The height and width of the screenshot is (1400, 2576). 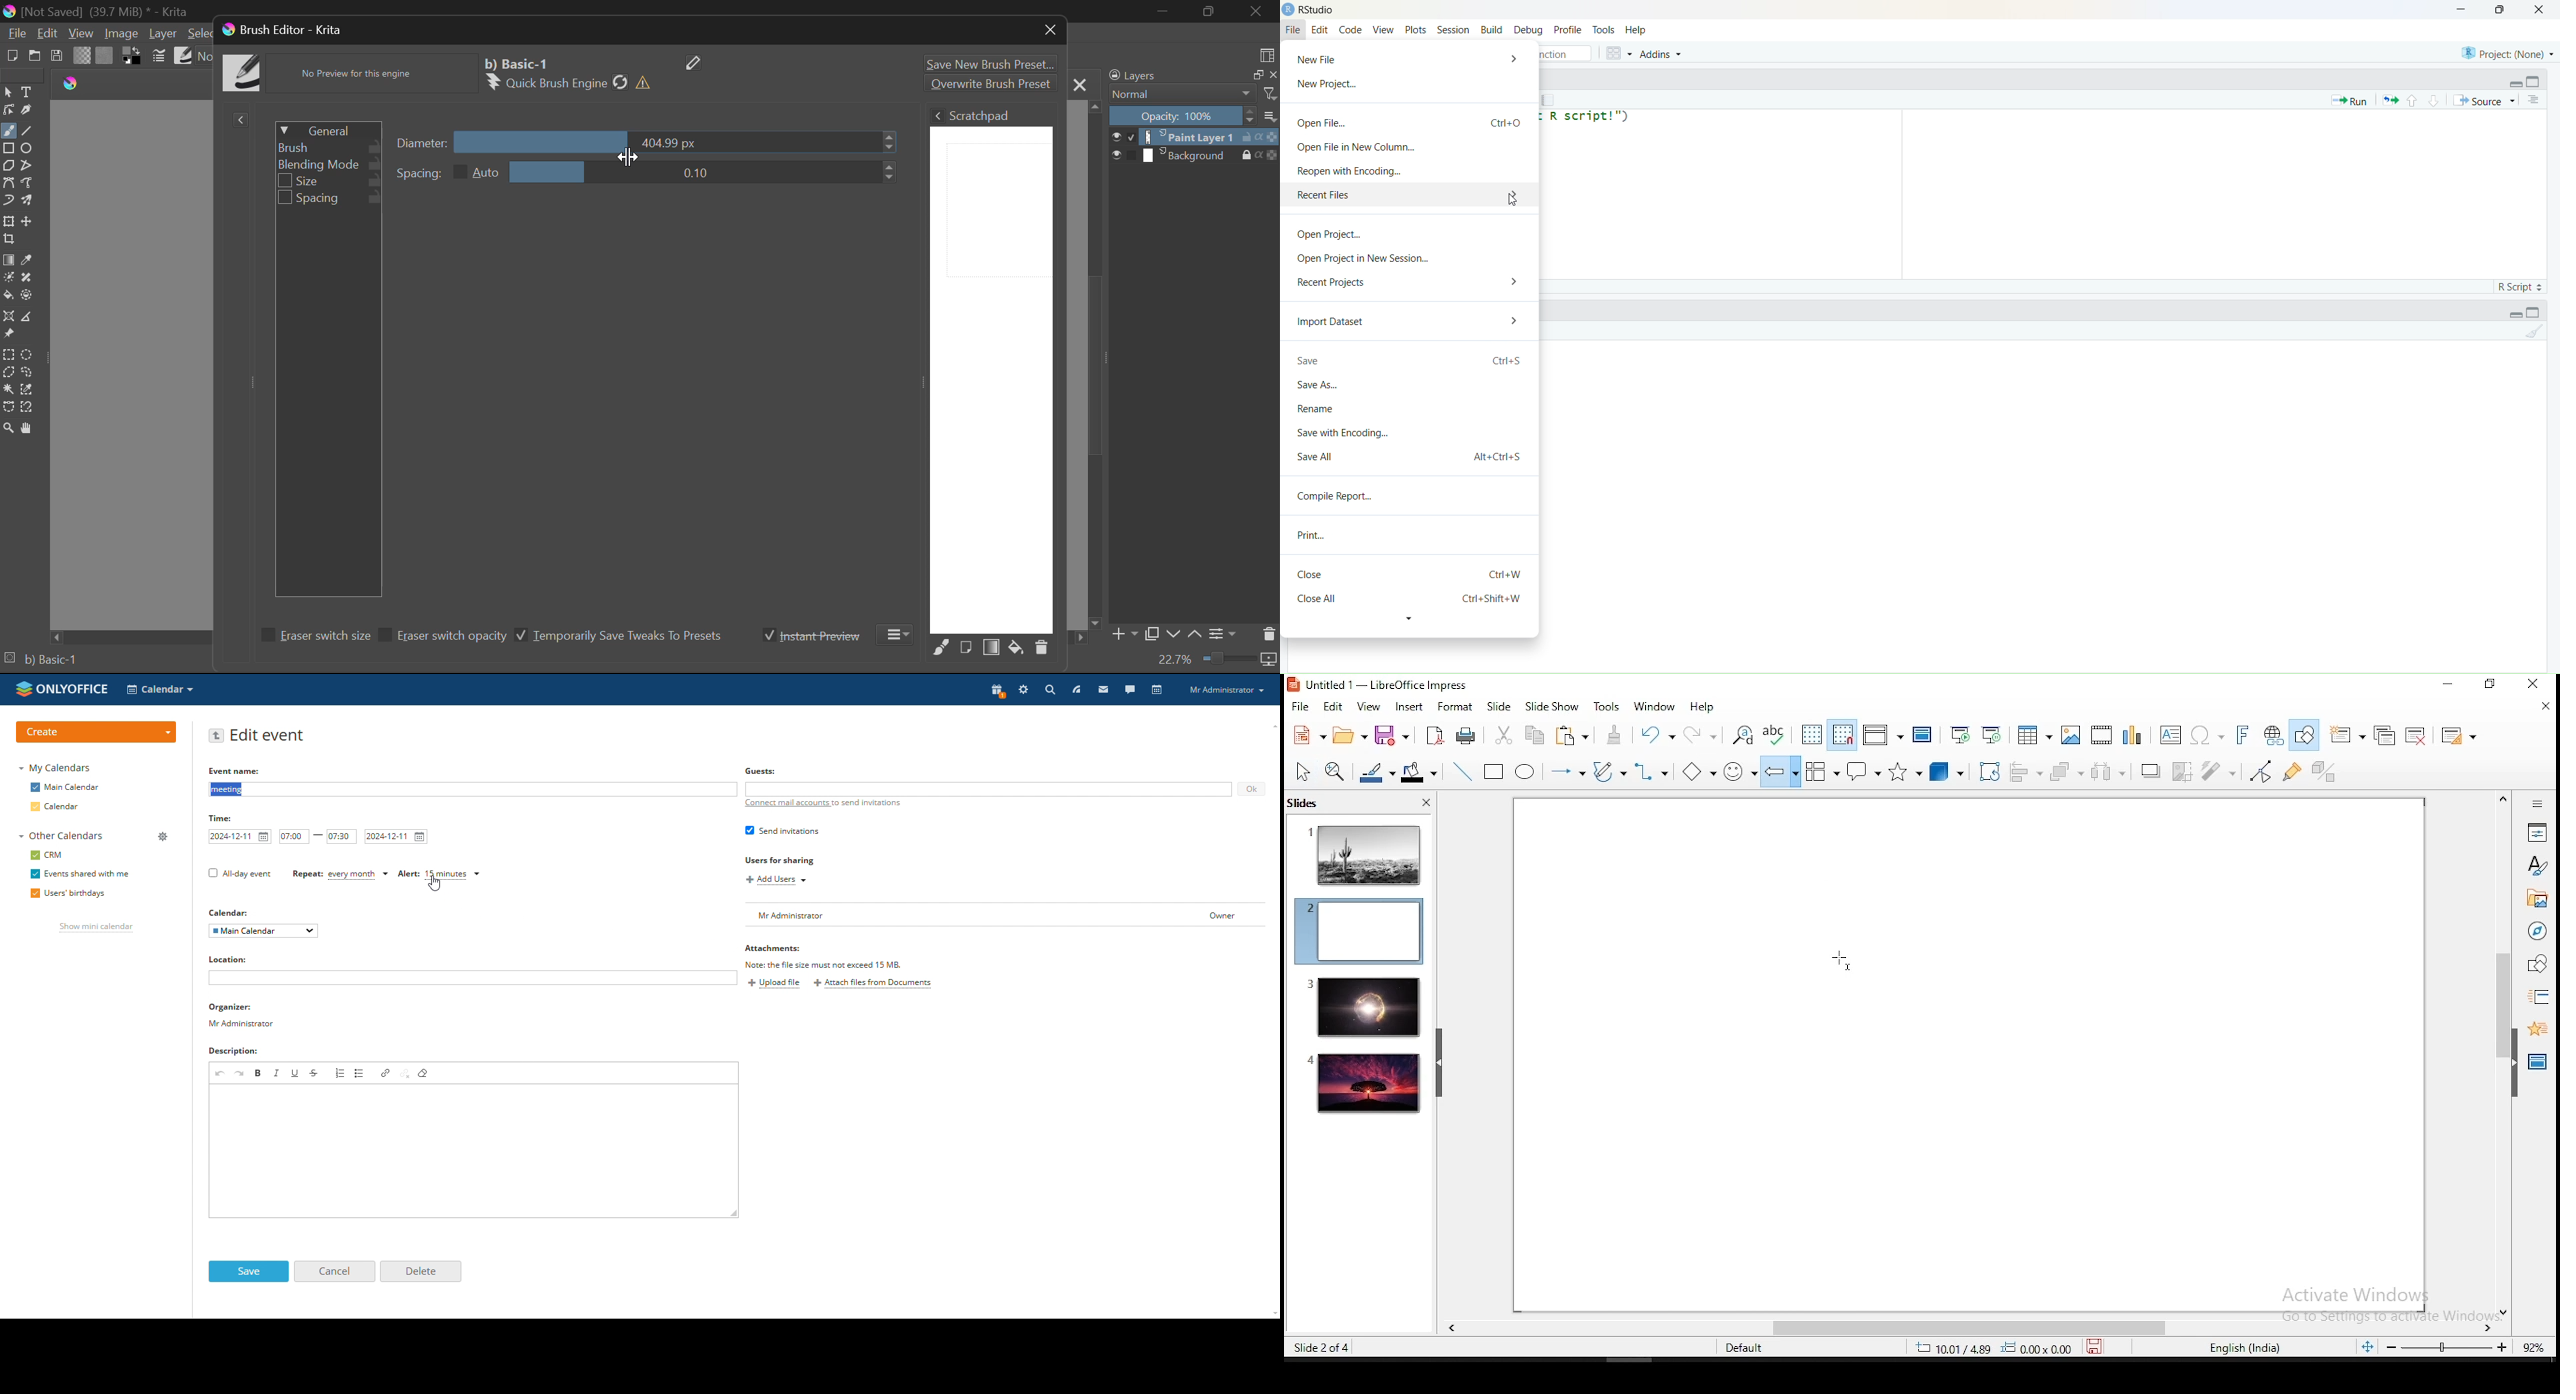 What do you see at coordinates (341, 837) in the screenshot?
I see `end time` at bounding box center [341, 837].